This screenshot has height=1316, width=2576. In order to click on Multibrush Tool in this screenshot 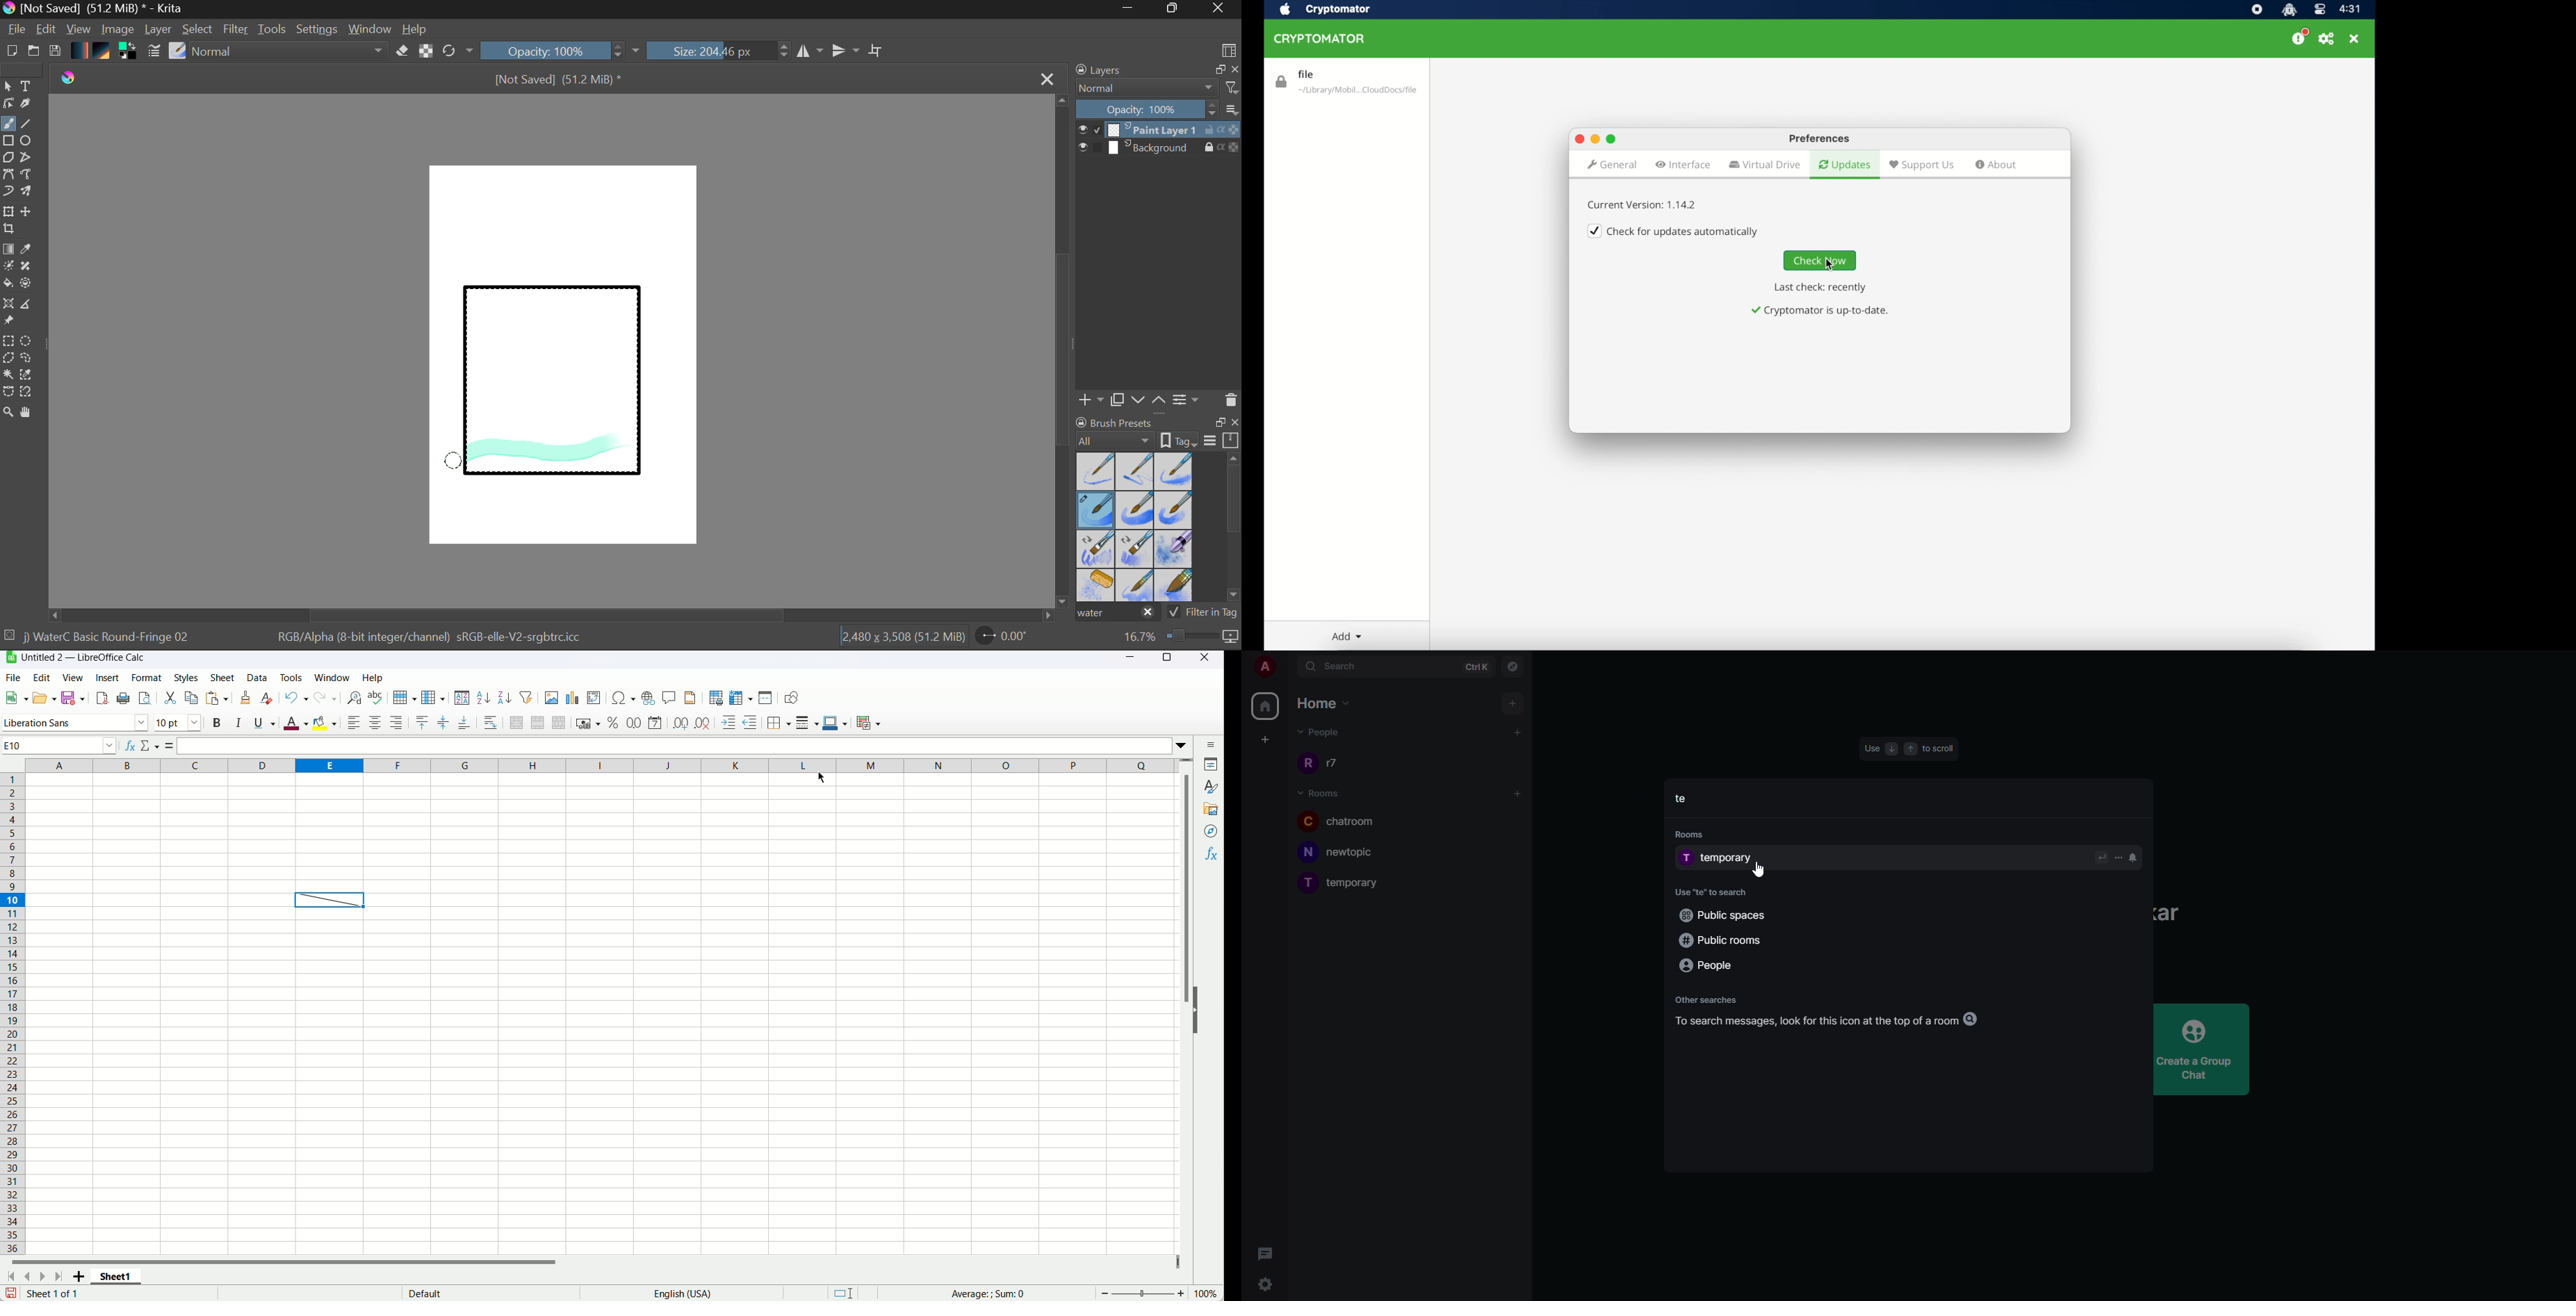, I will do `click(27, 193)`.